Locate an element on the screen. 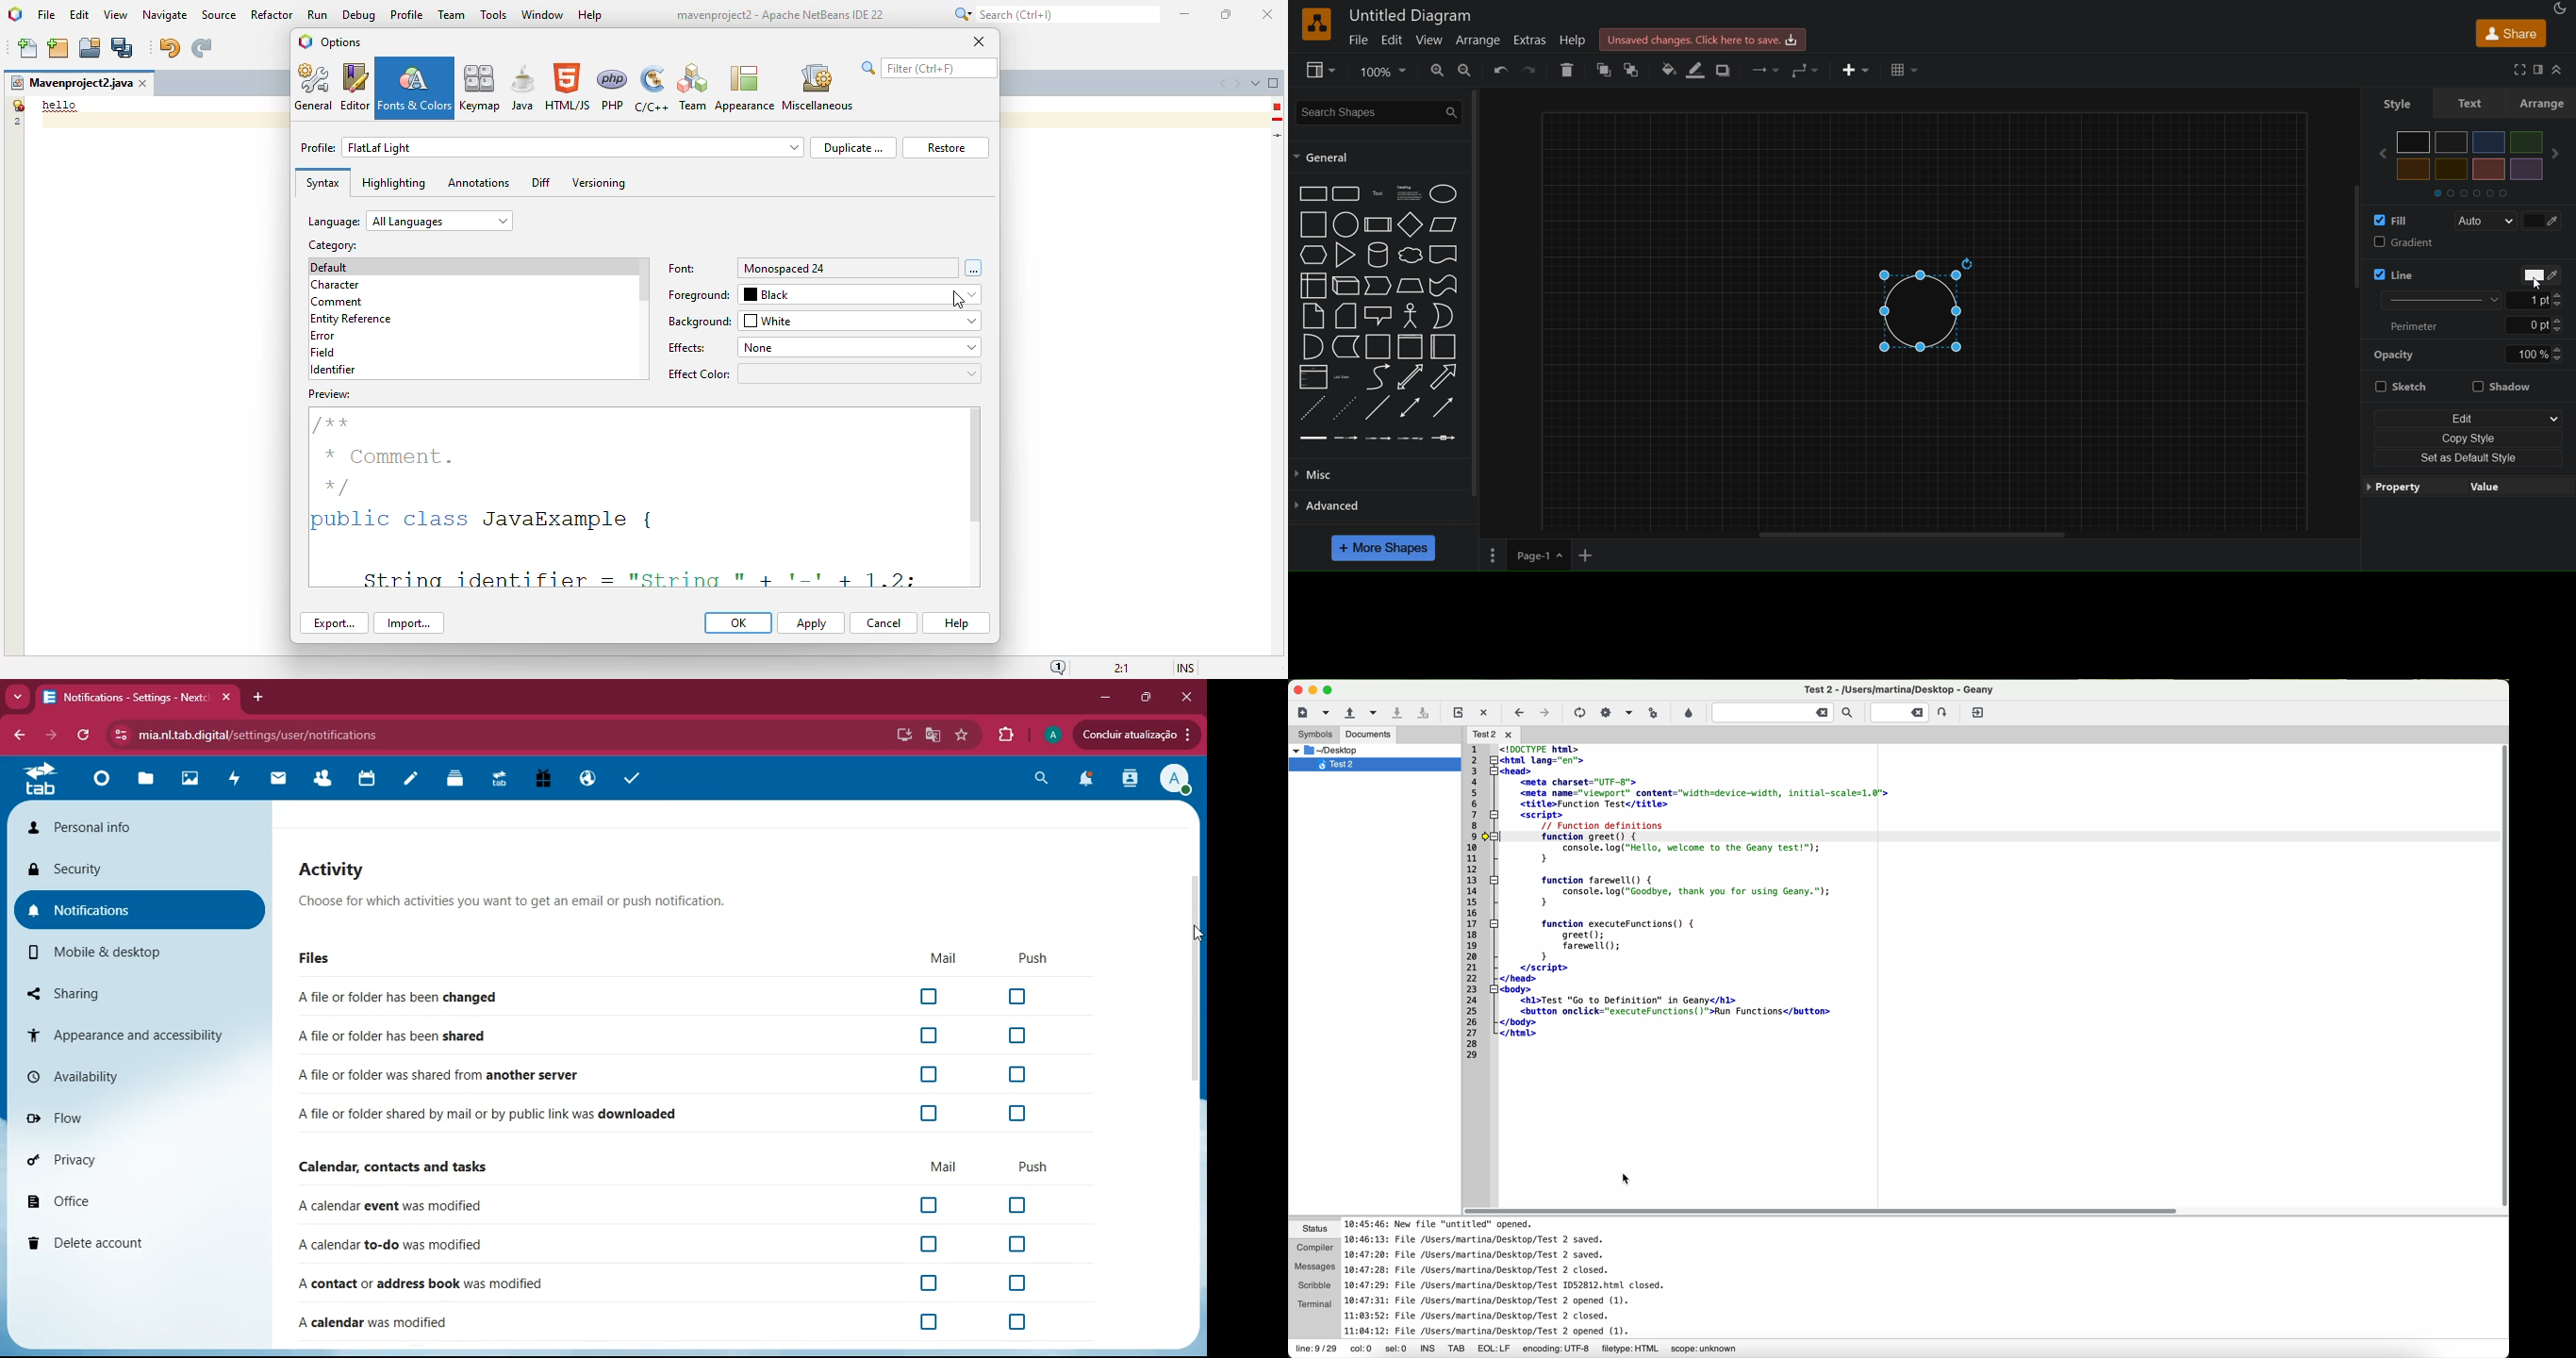 Image resolution: width=2576 pixels, height=1372 pixels. color is located at coordinates (2545, 219).